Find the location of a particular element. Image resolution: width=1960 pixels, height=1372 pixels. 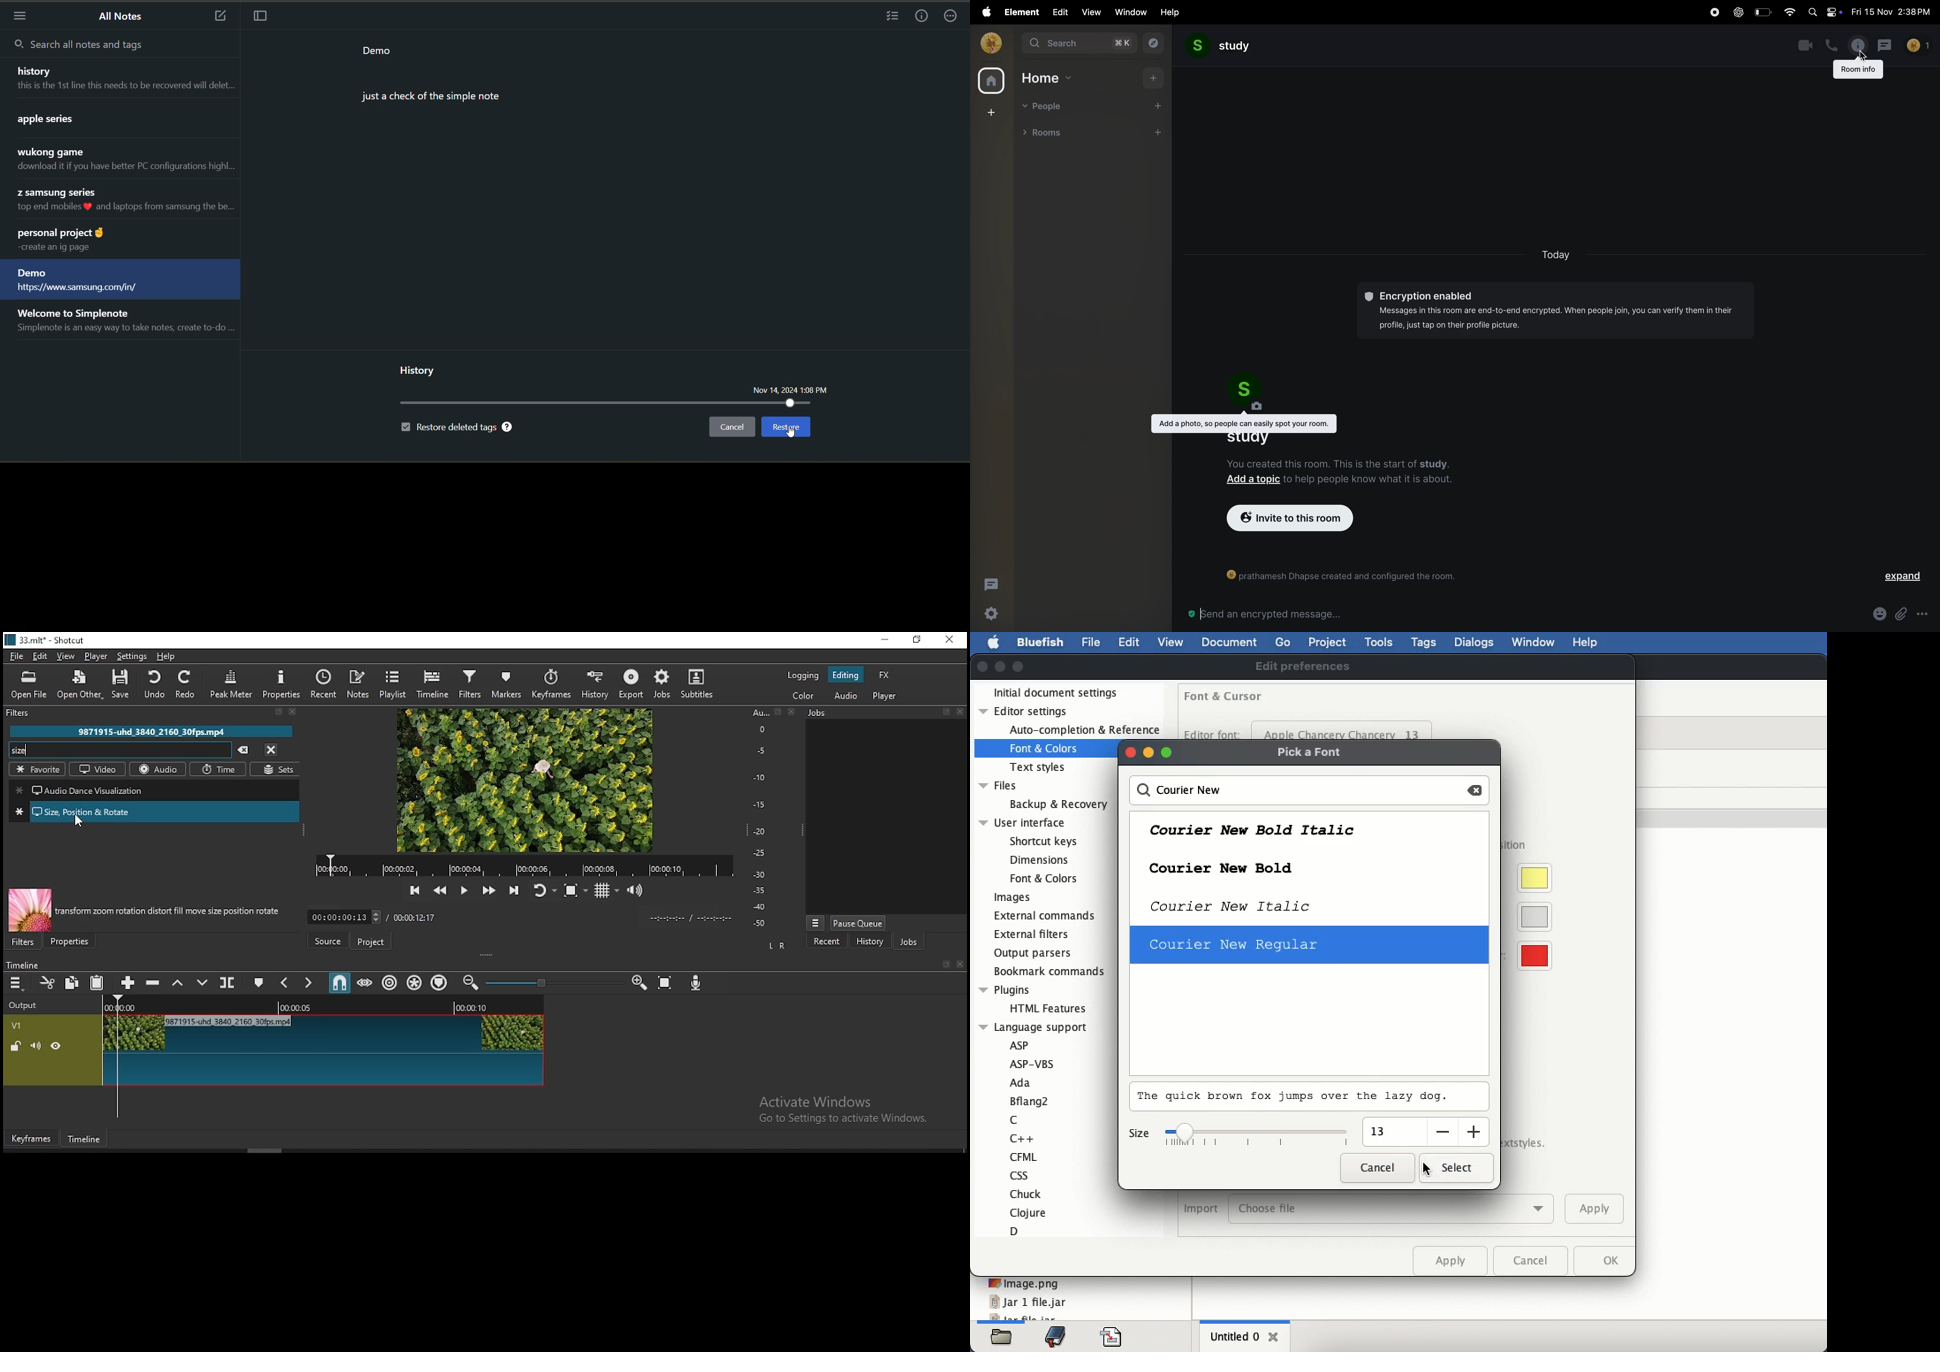

apple menu is located at coordinates (984, 12).